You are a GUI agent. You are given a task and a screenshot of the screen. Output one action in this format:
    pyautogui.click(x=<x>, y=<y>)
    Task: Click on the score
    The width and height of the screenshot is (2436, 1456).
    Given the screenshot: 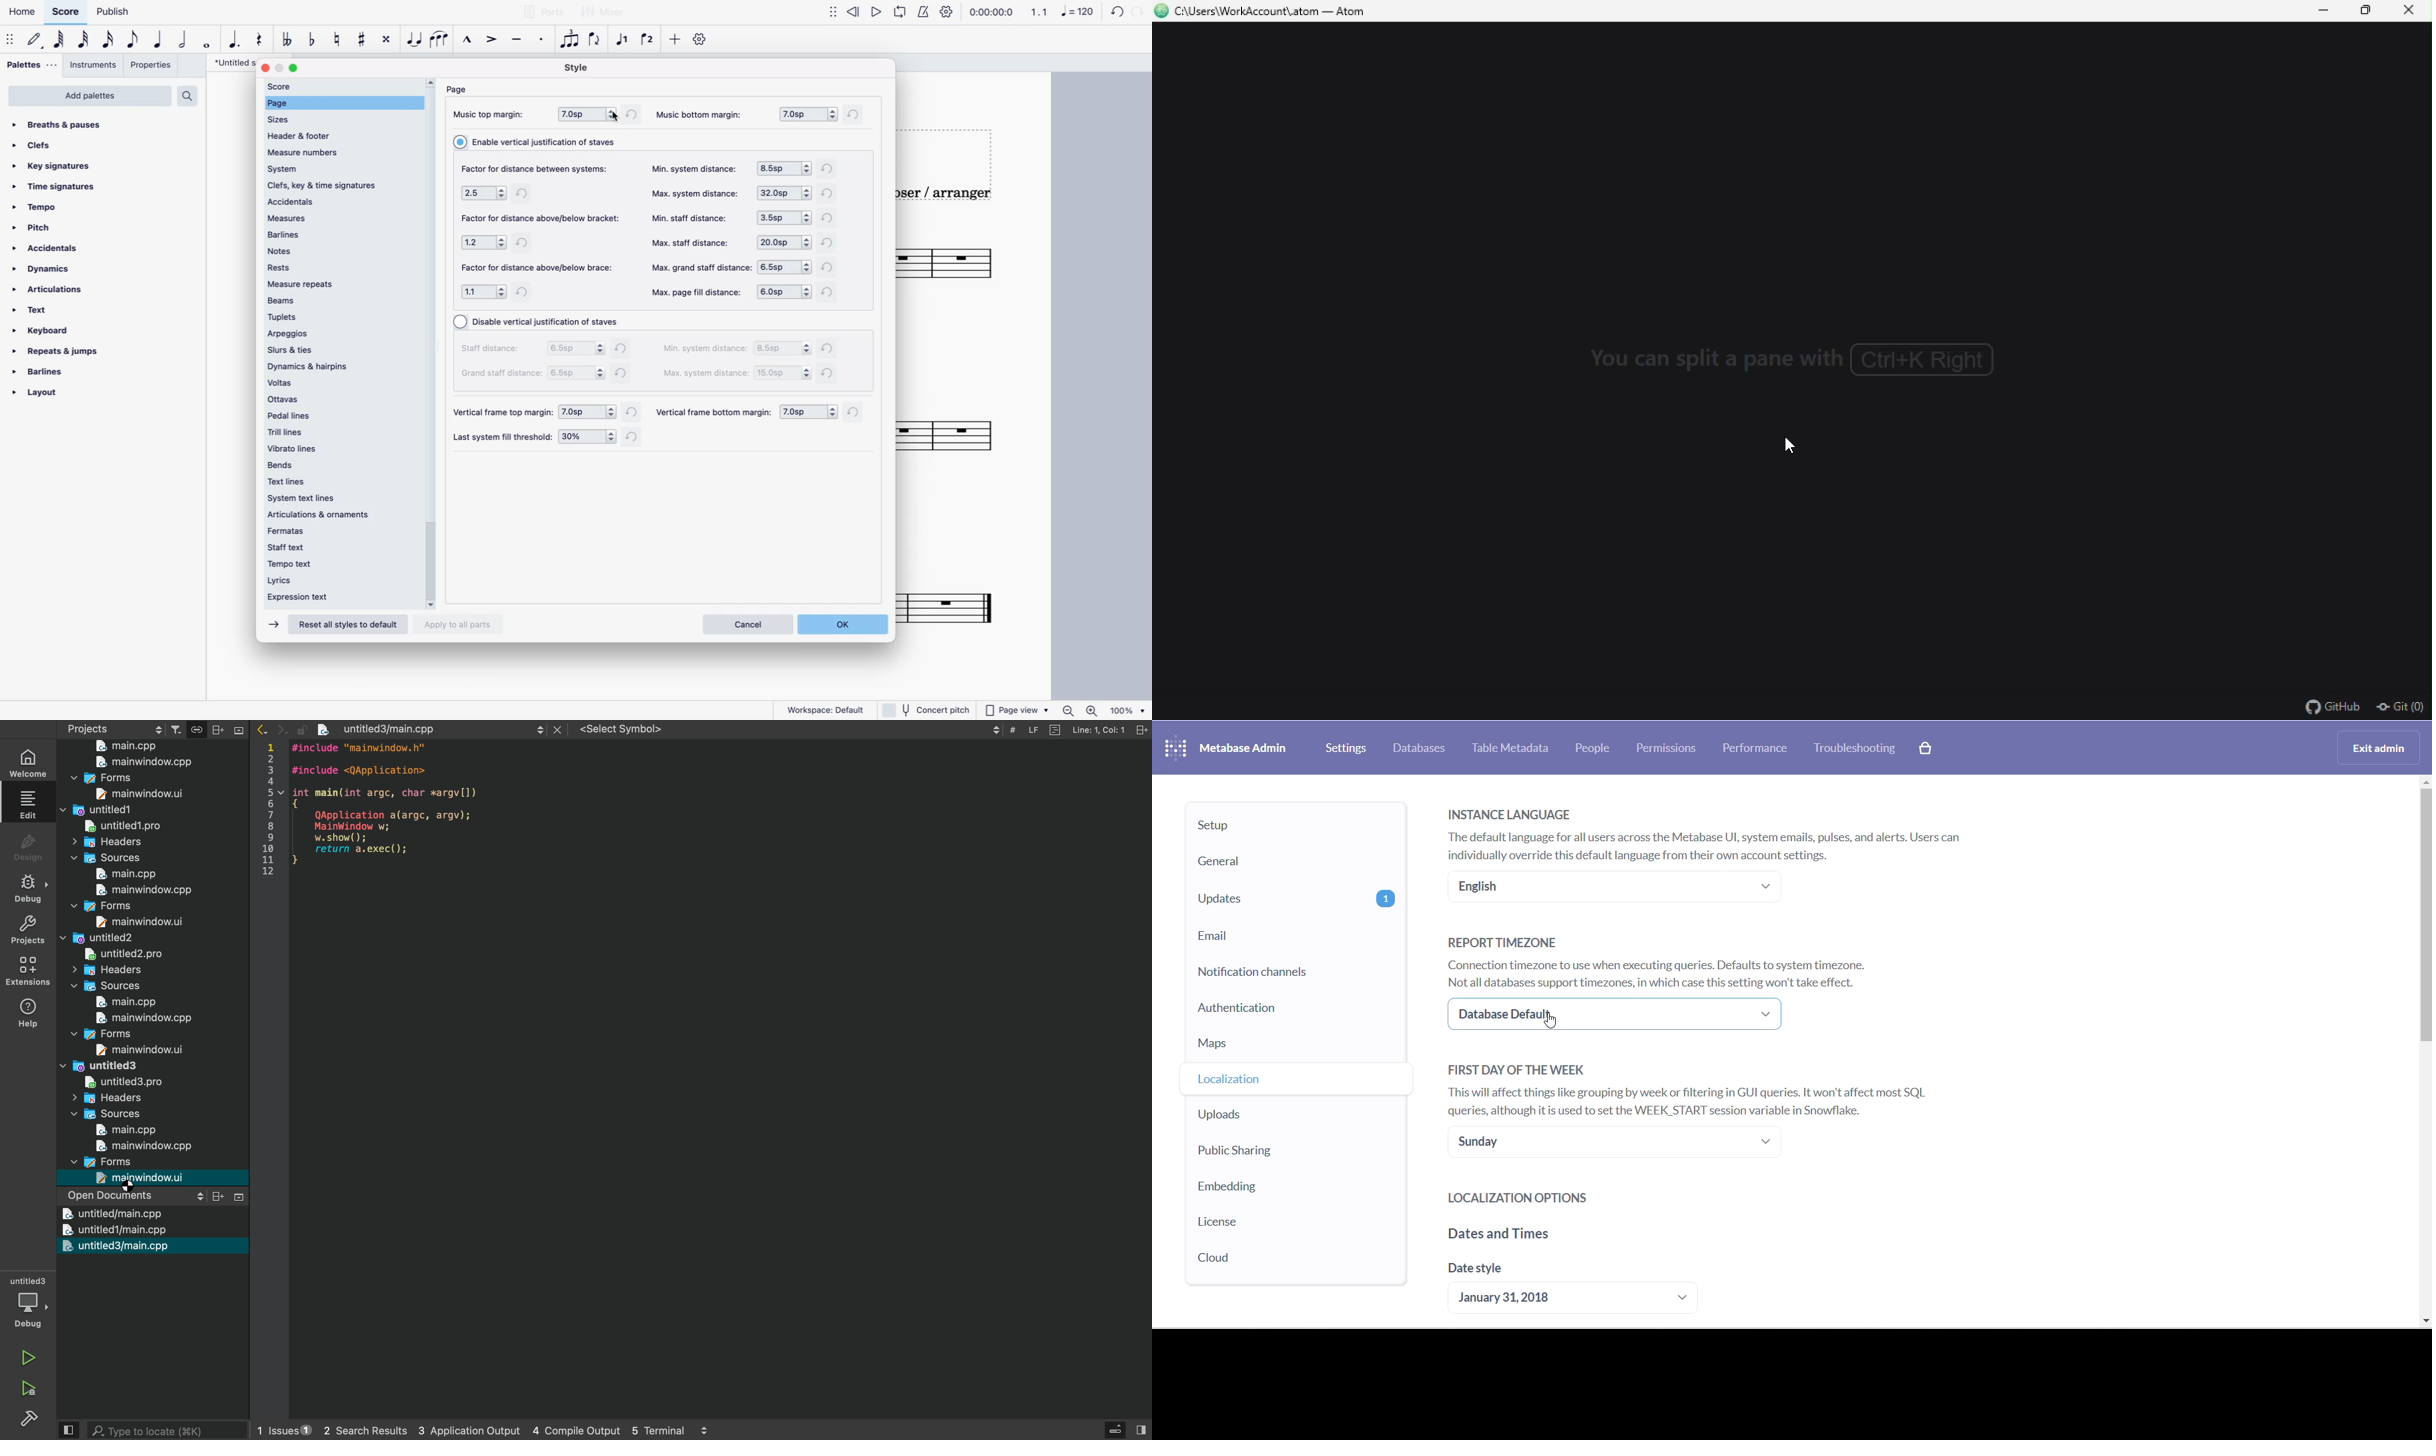 What is the action you would take?
    pyautogui.click(x=65, y=12)
    